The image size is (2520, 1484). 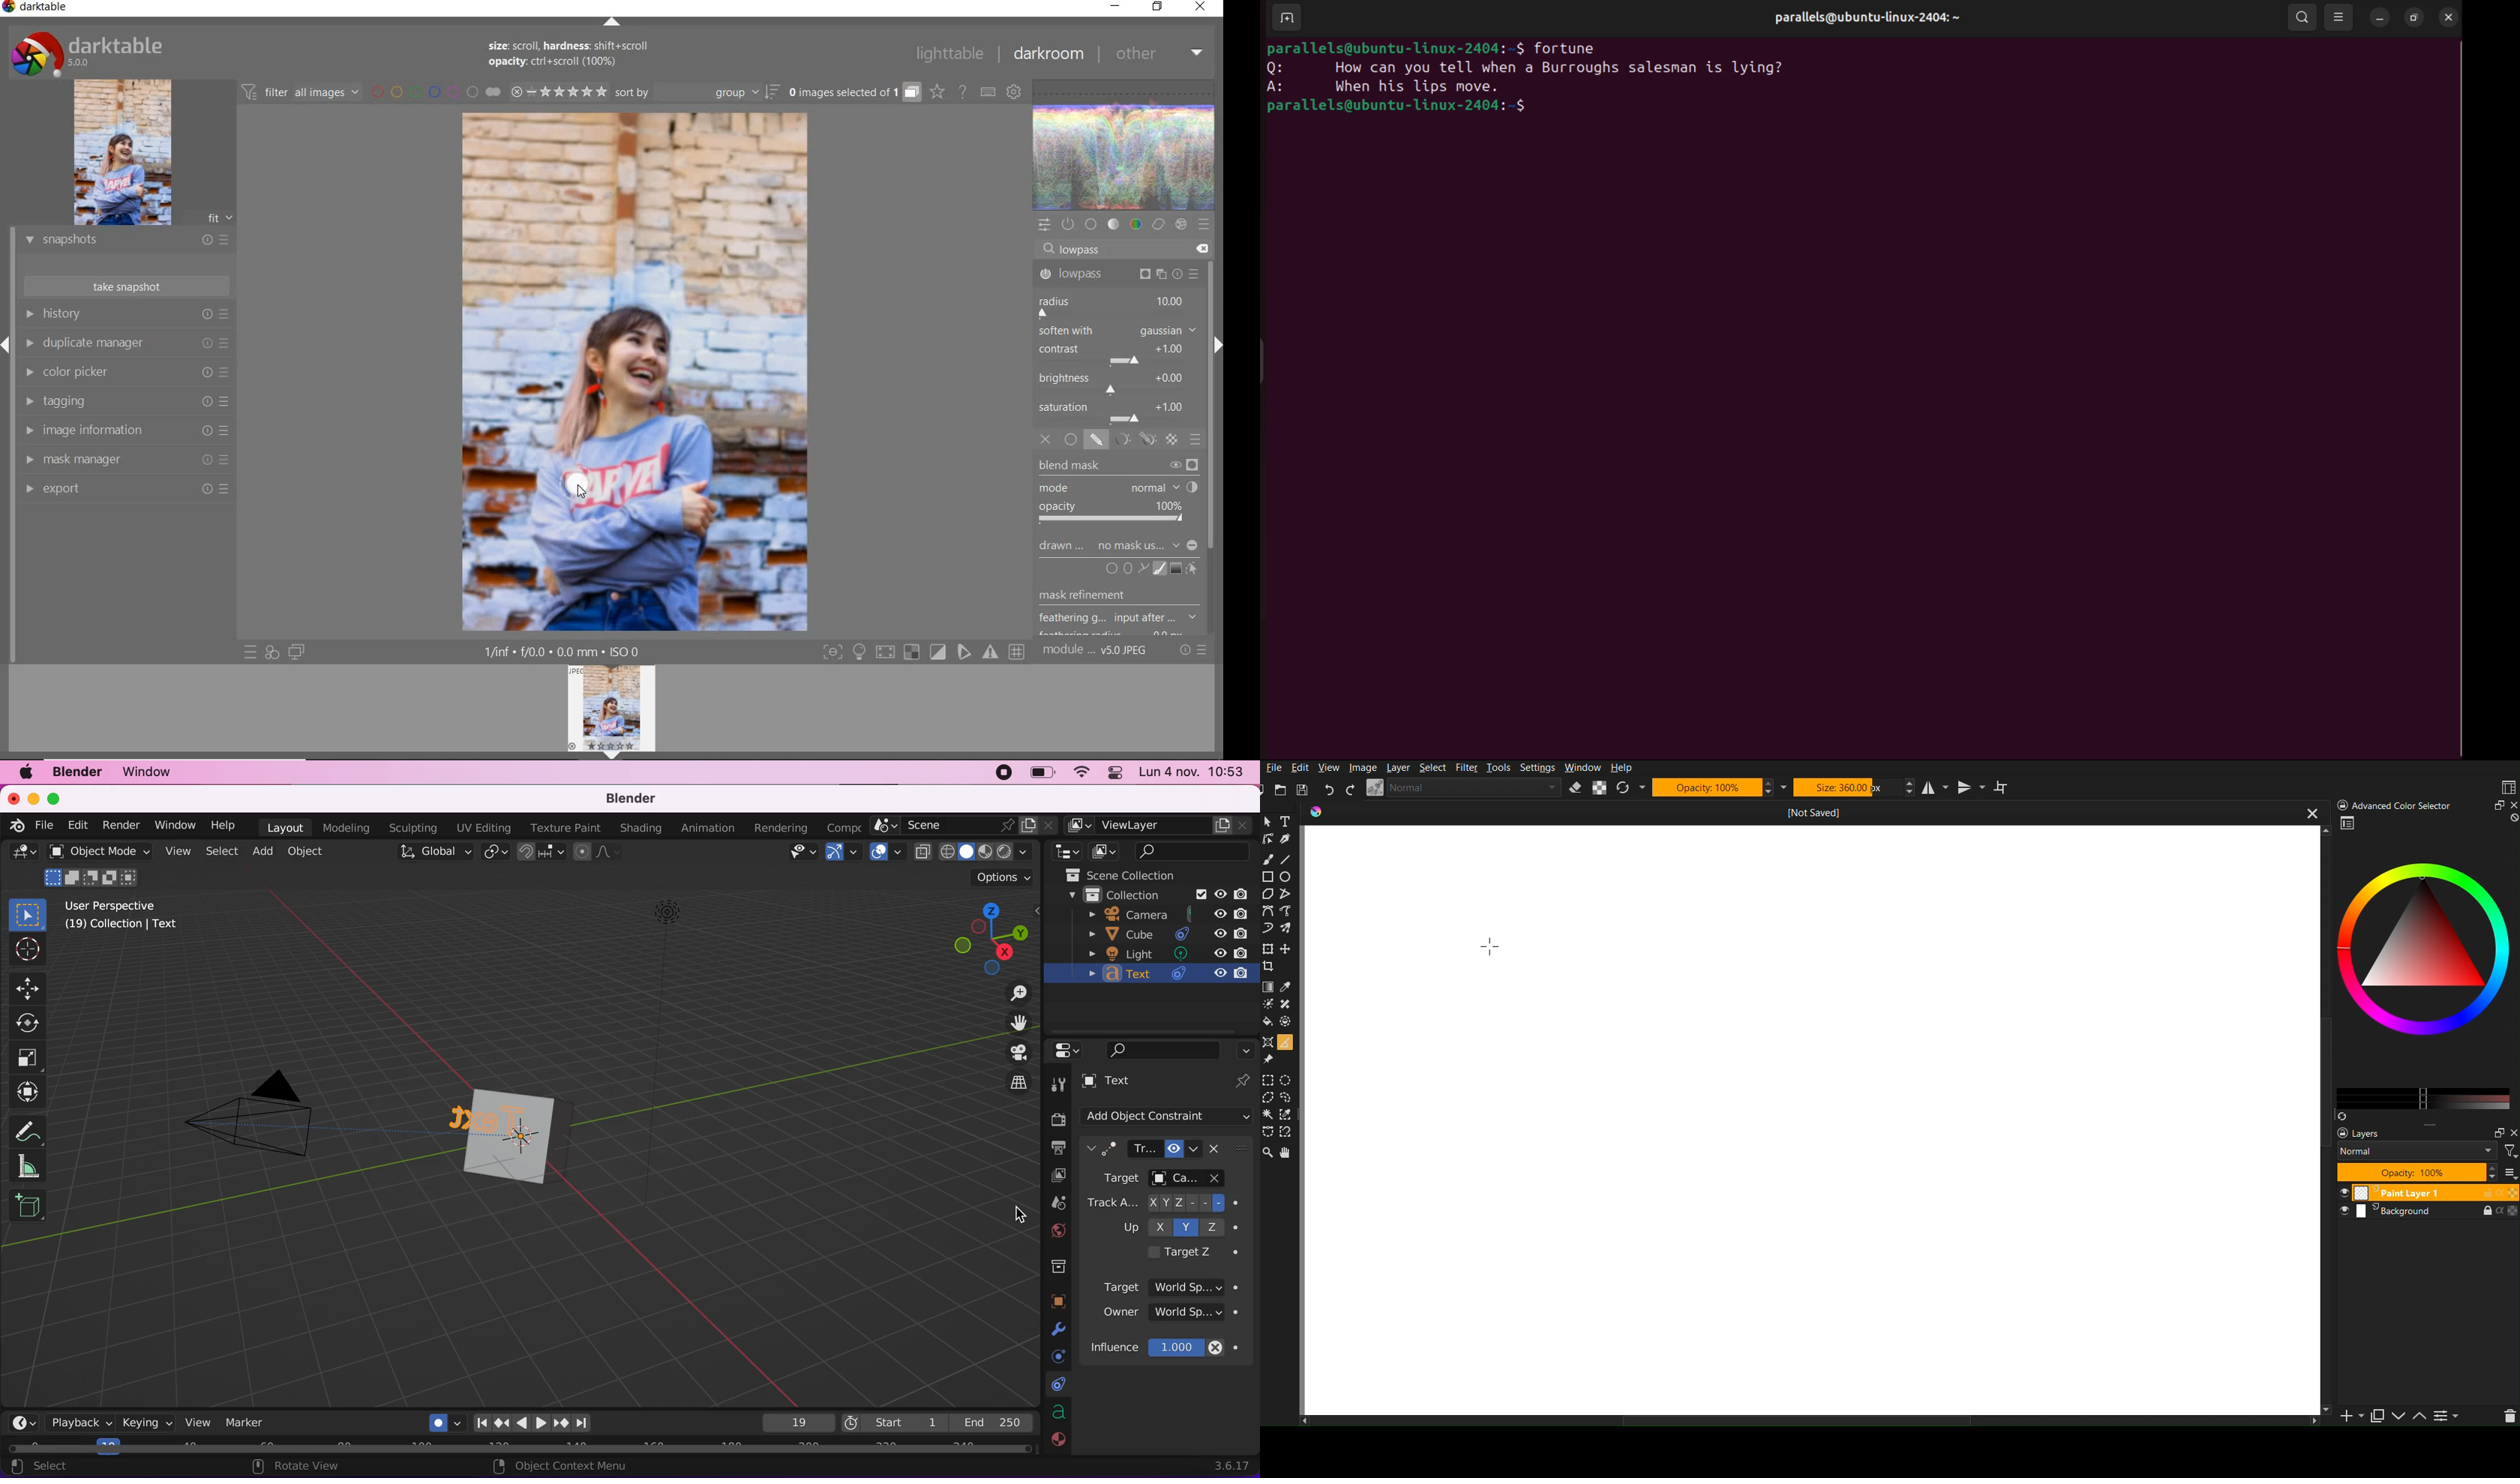 I want to click on Circle, so click(x=1288, y=877).